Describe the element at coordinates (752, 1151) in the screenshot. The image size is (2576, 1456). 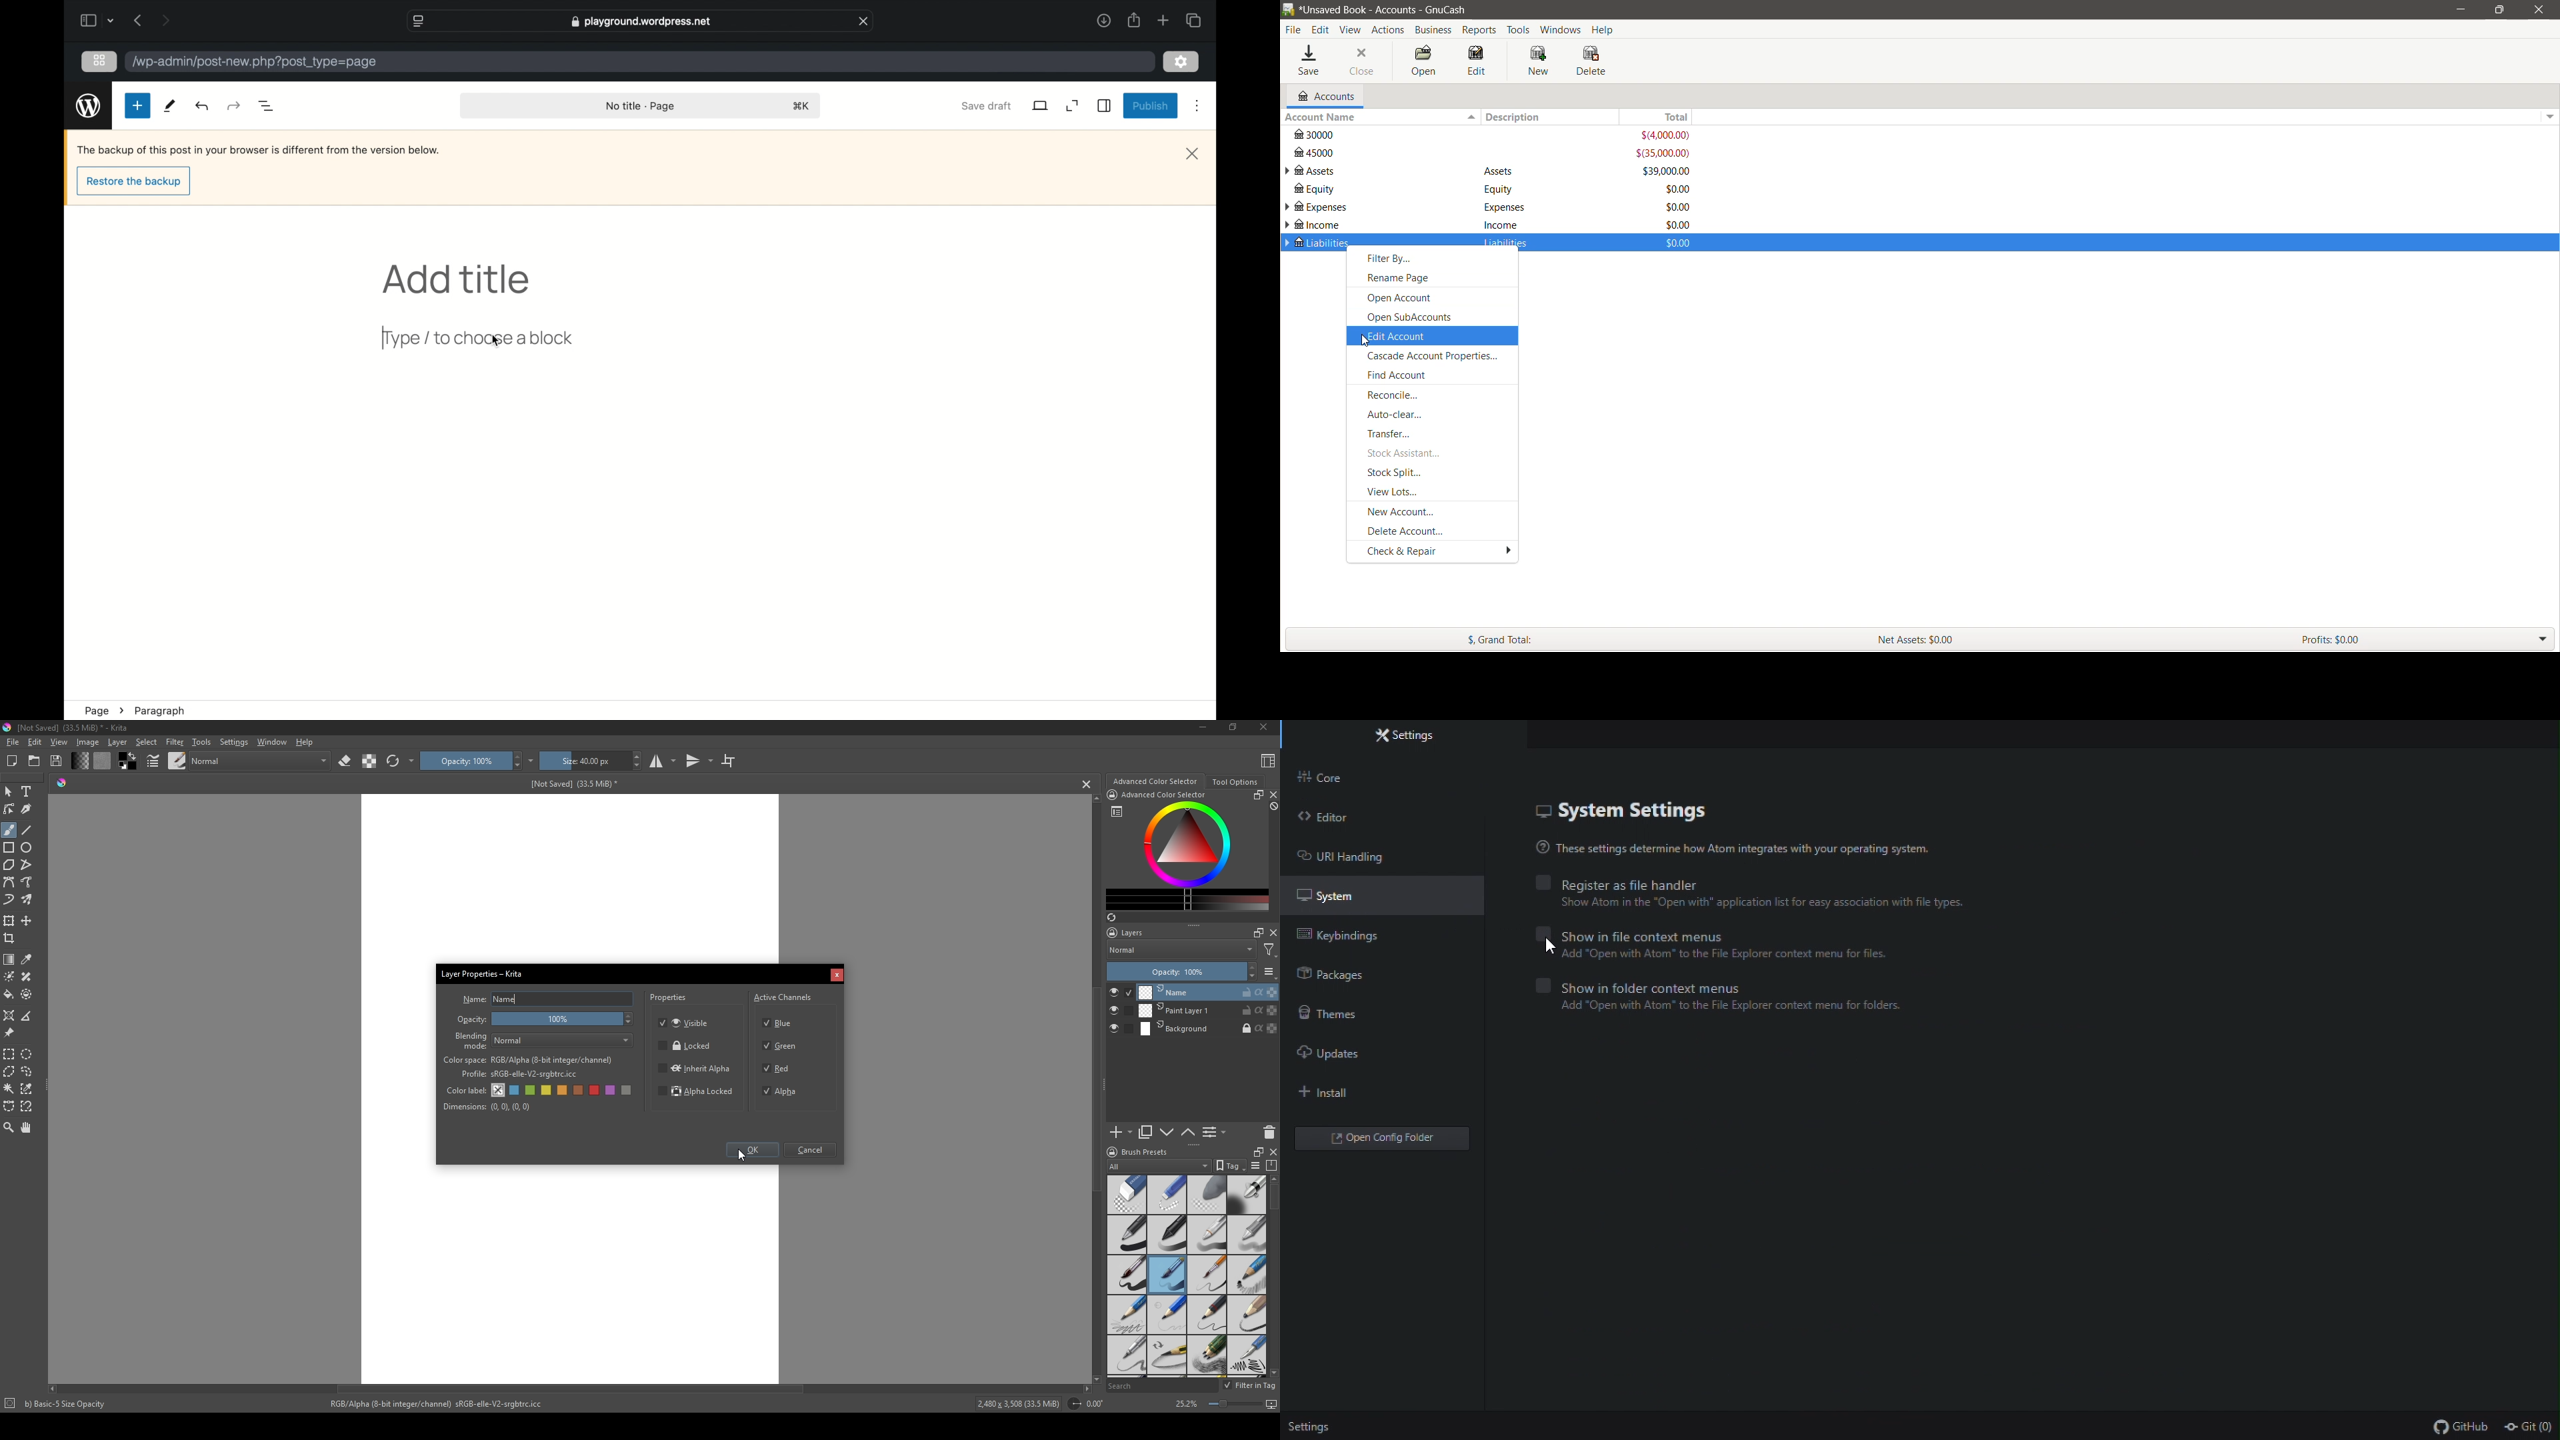
I see `OK` at that location.